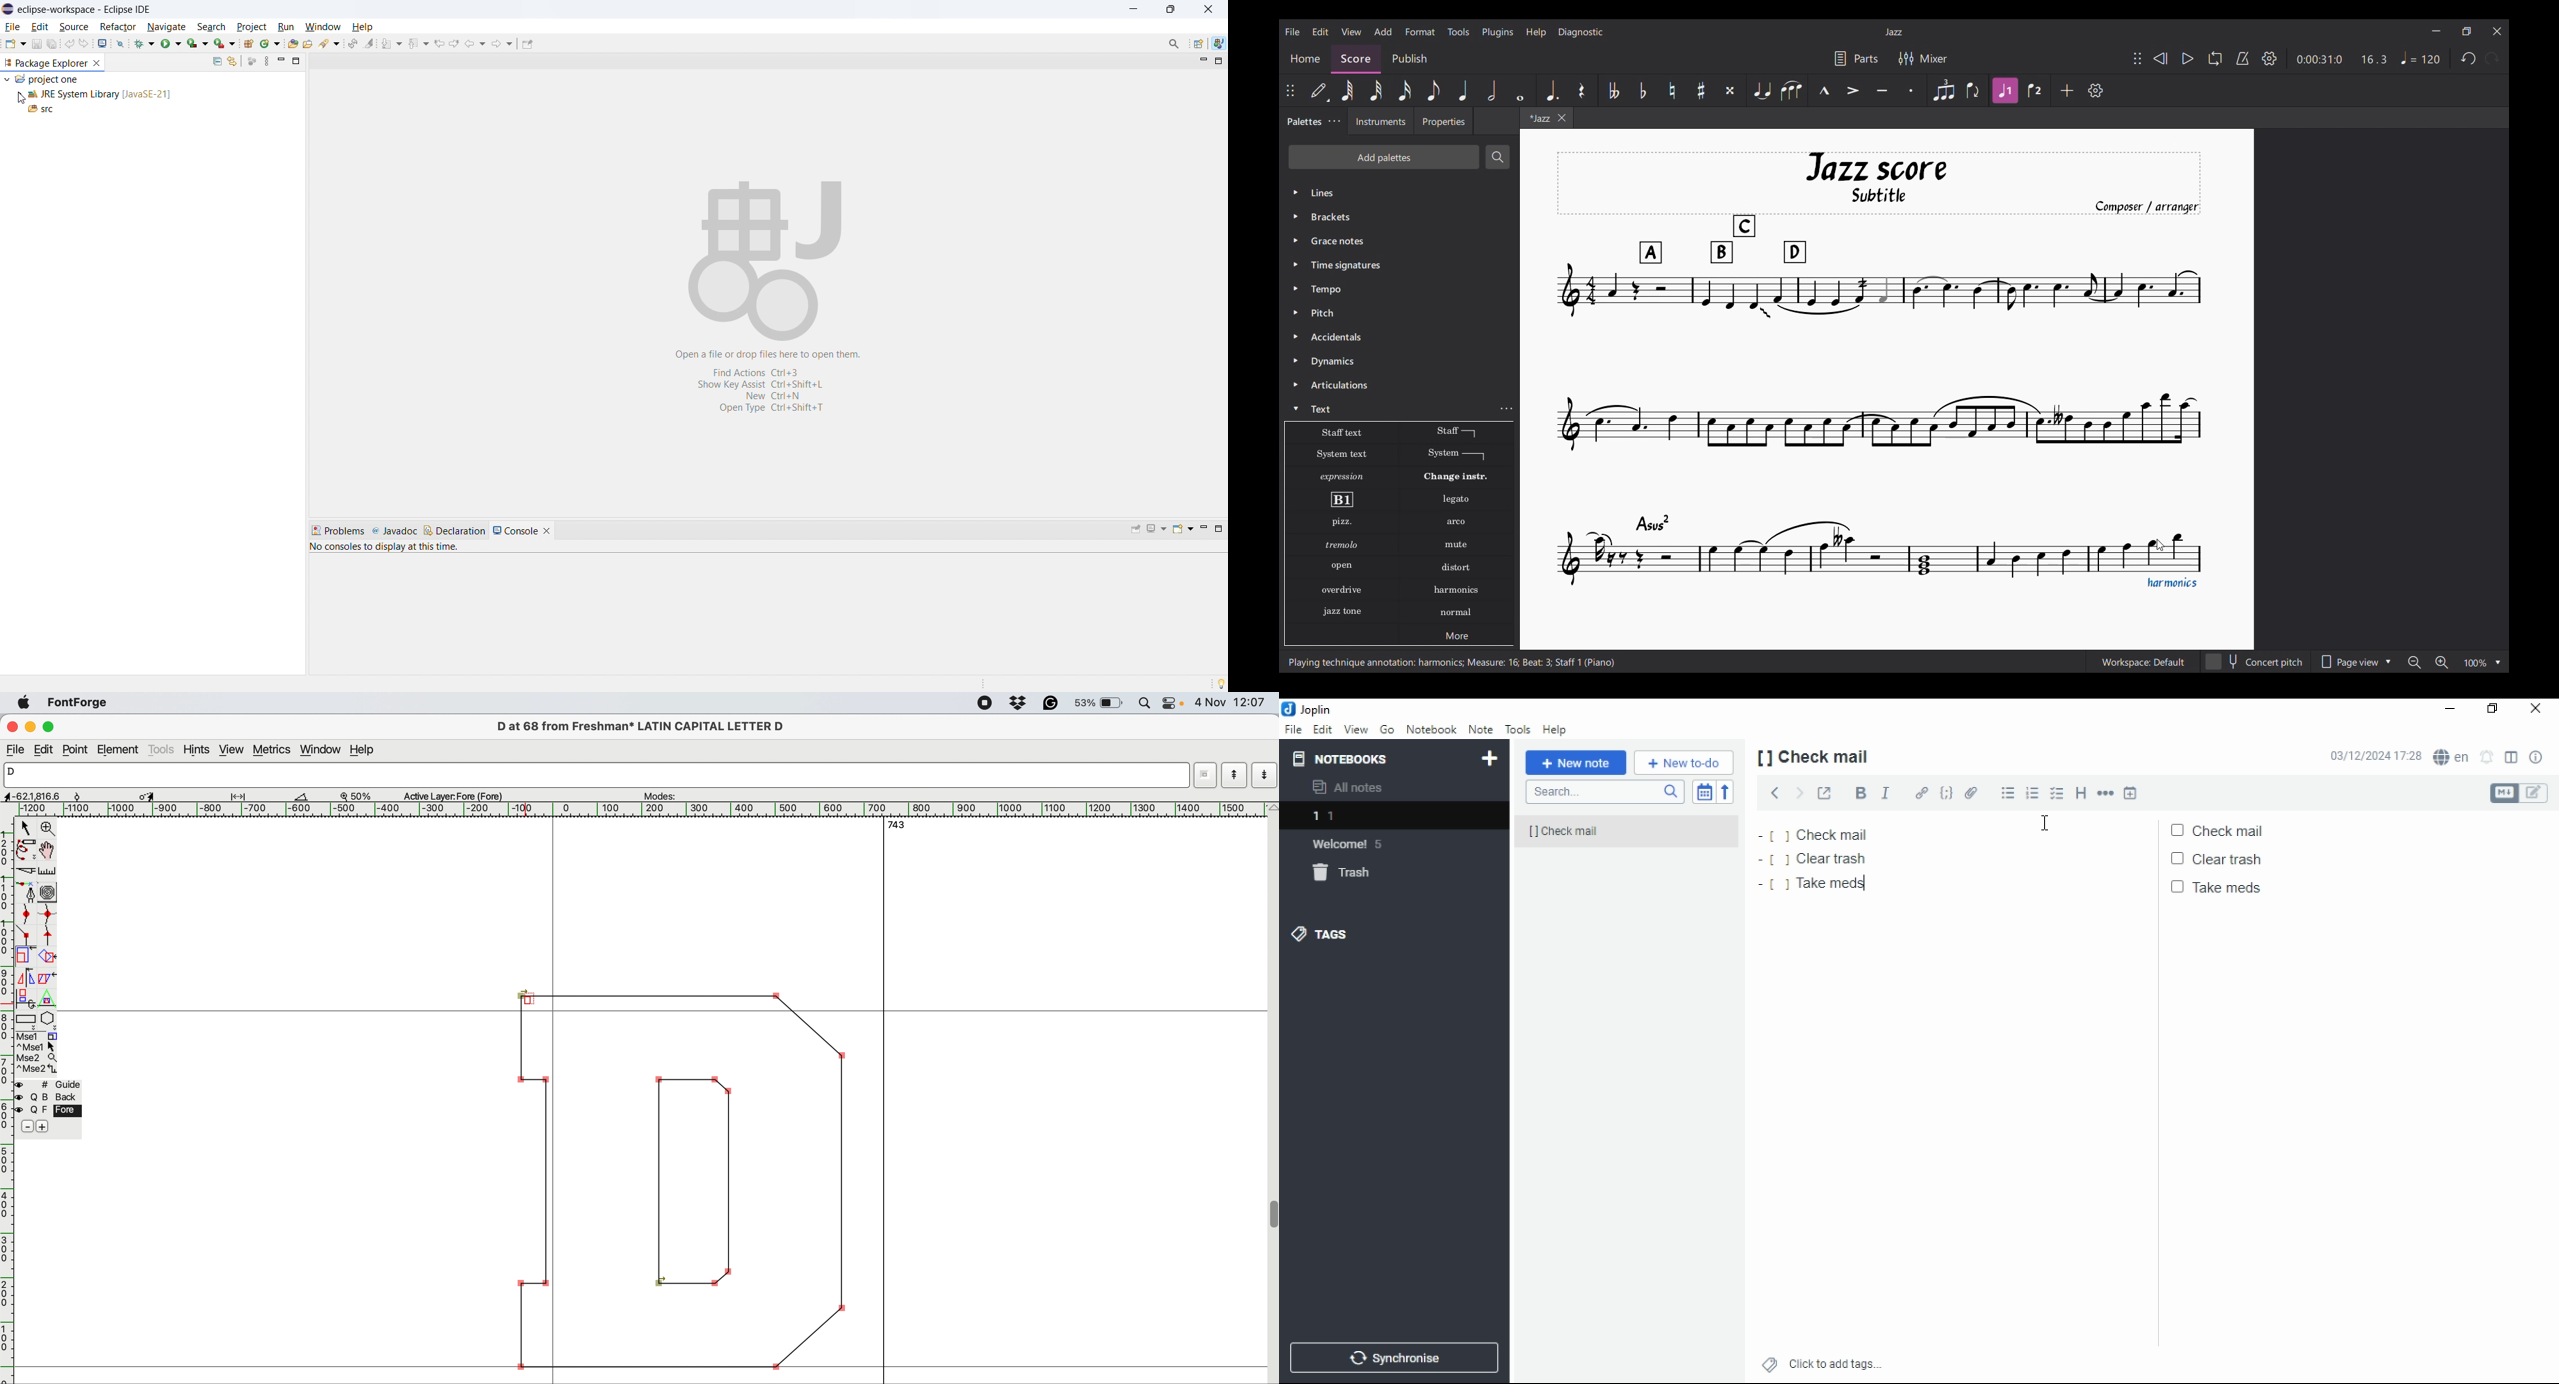  What do you see at coordinates (1362, 265) in the screenshot?
I see `Time` at bounding box center [1362, 265].